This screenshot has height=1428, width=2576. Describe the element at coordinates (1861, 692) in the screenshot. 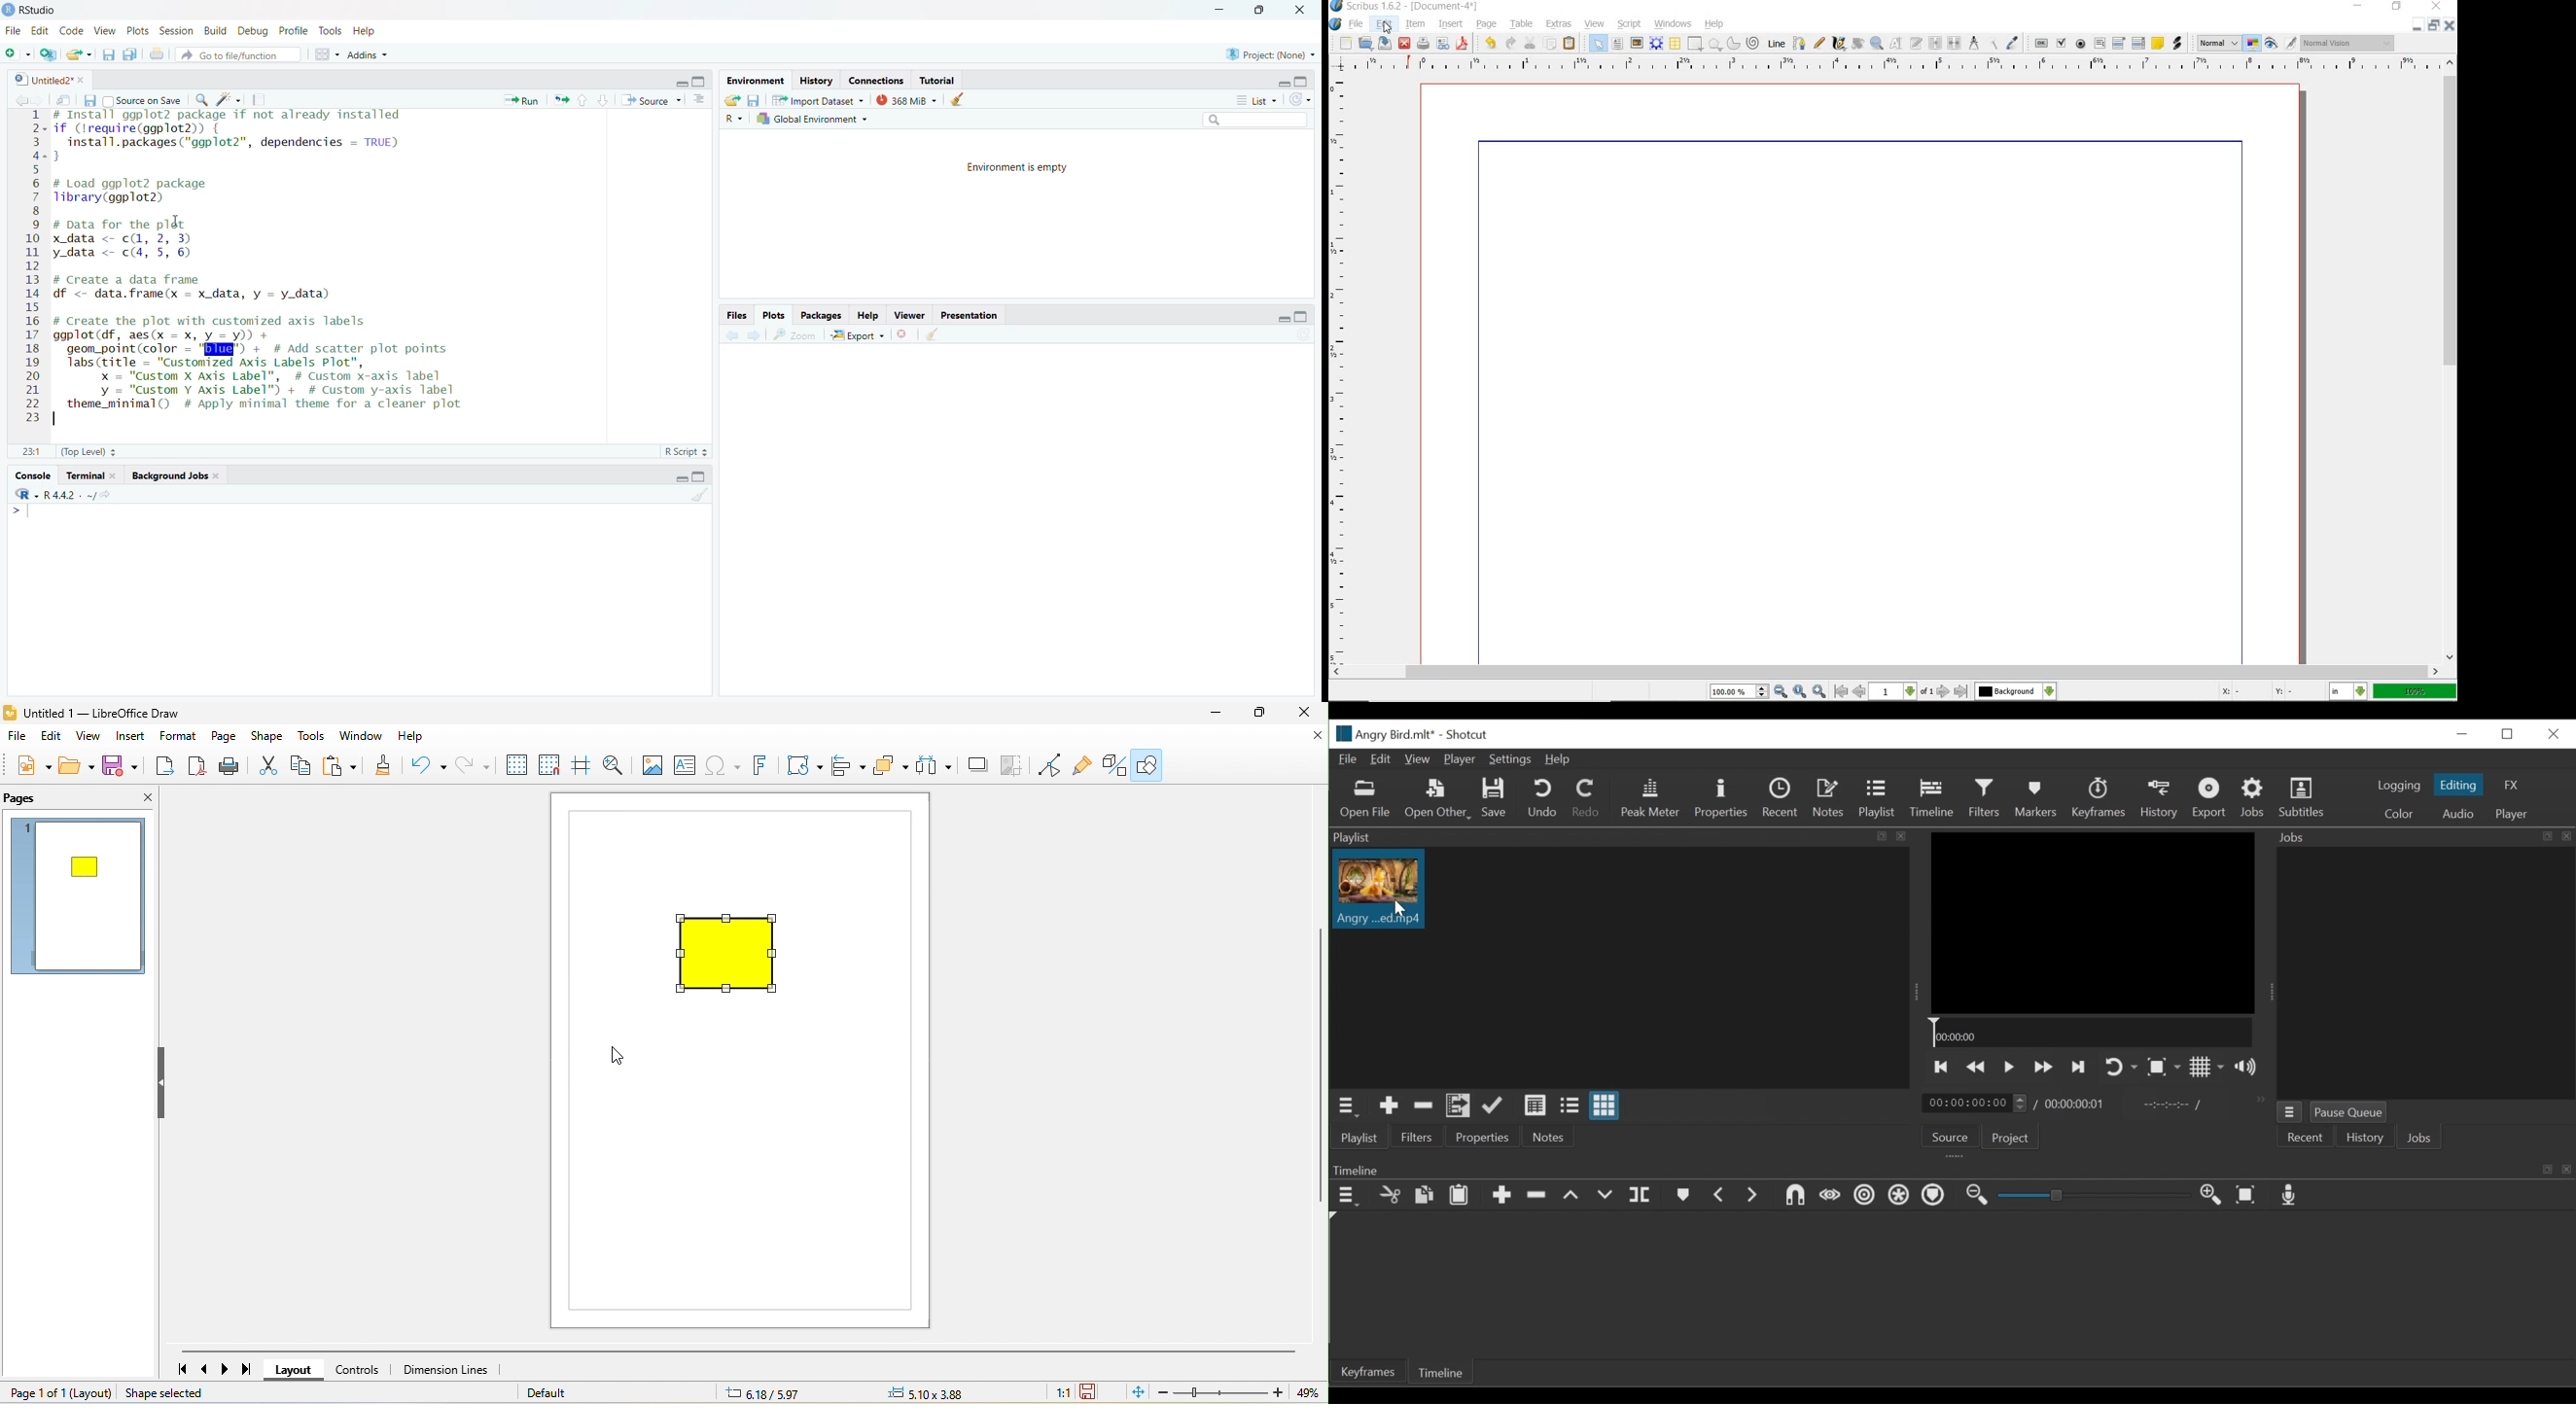

I see `go to previous page` at that location.